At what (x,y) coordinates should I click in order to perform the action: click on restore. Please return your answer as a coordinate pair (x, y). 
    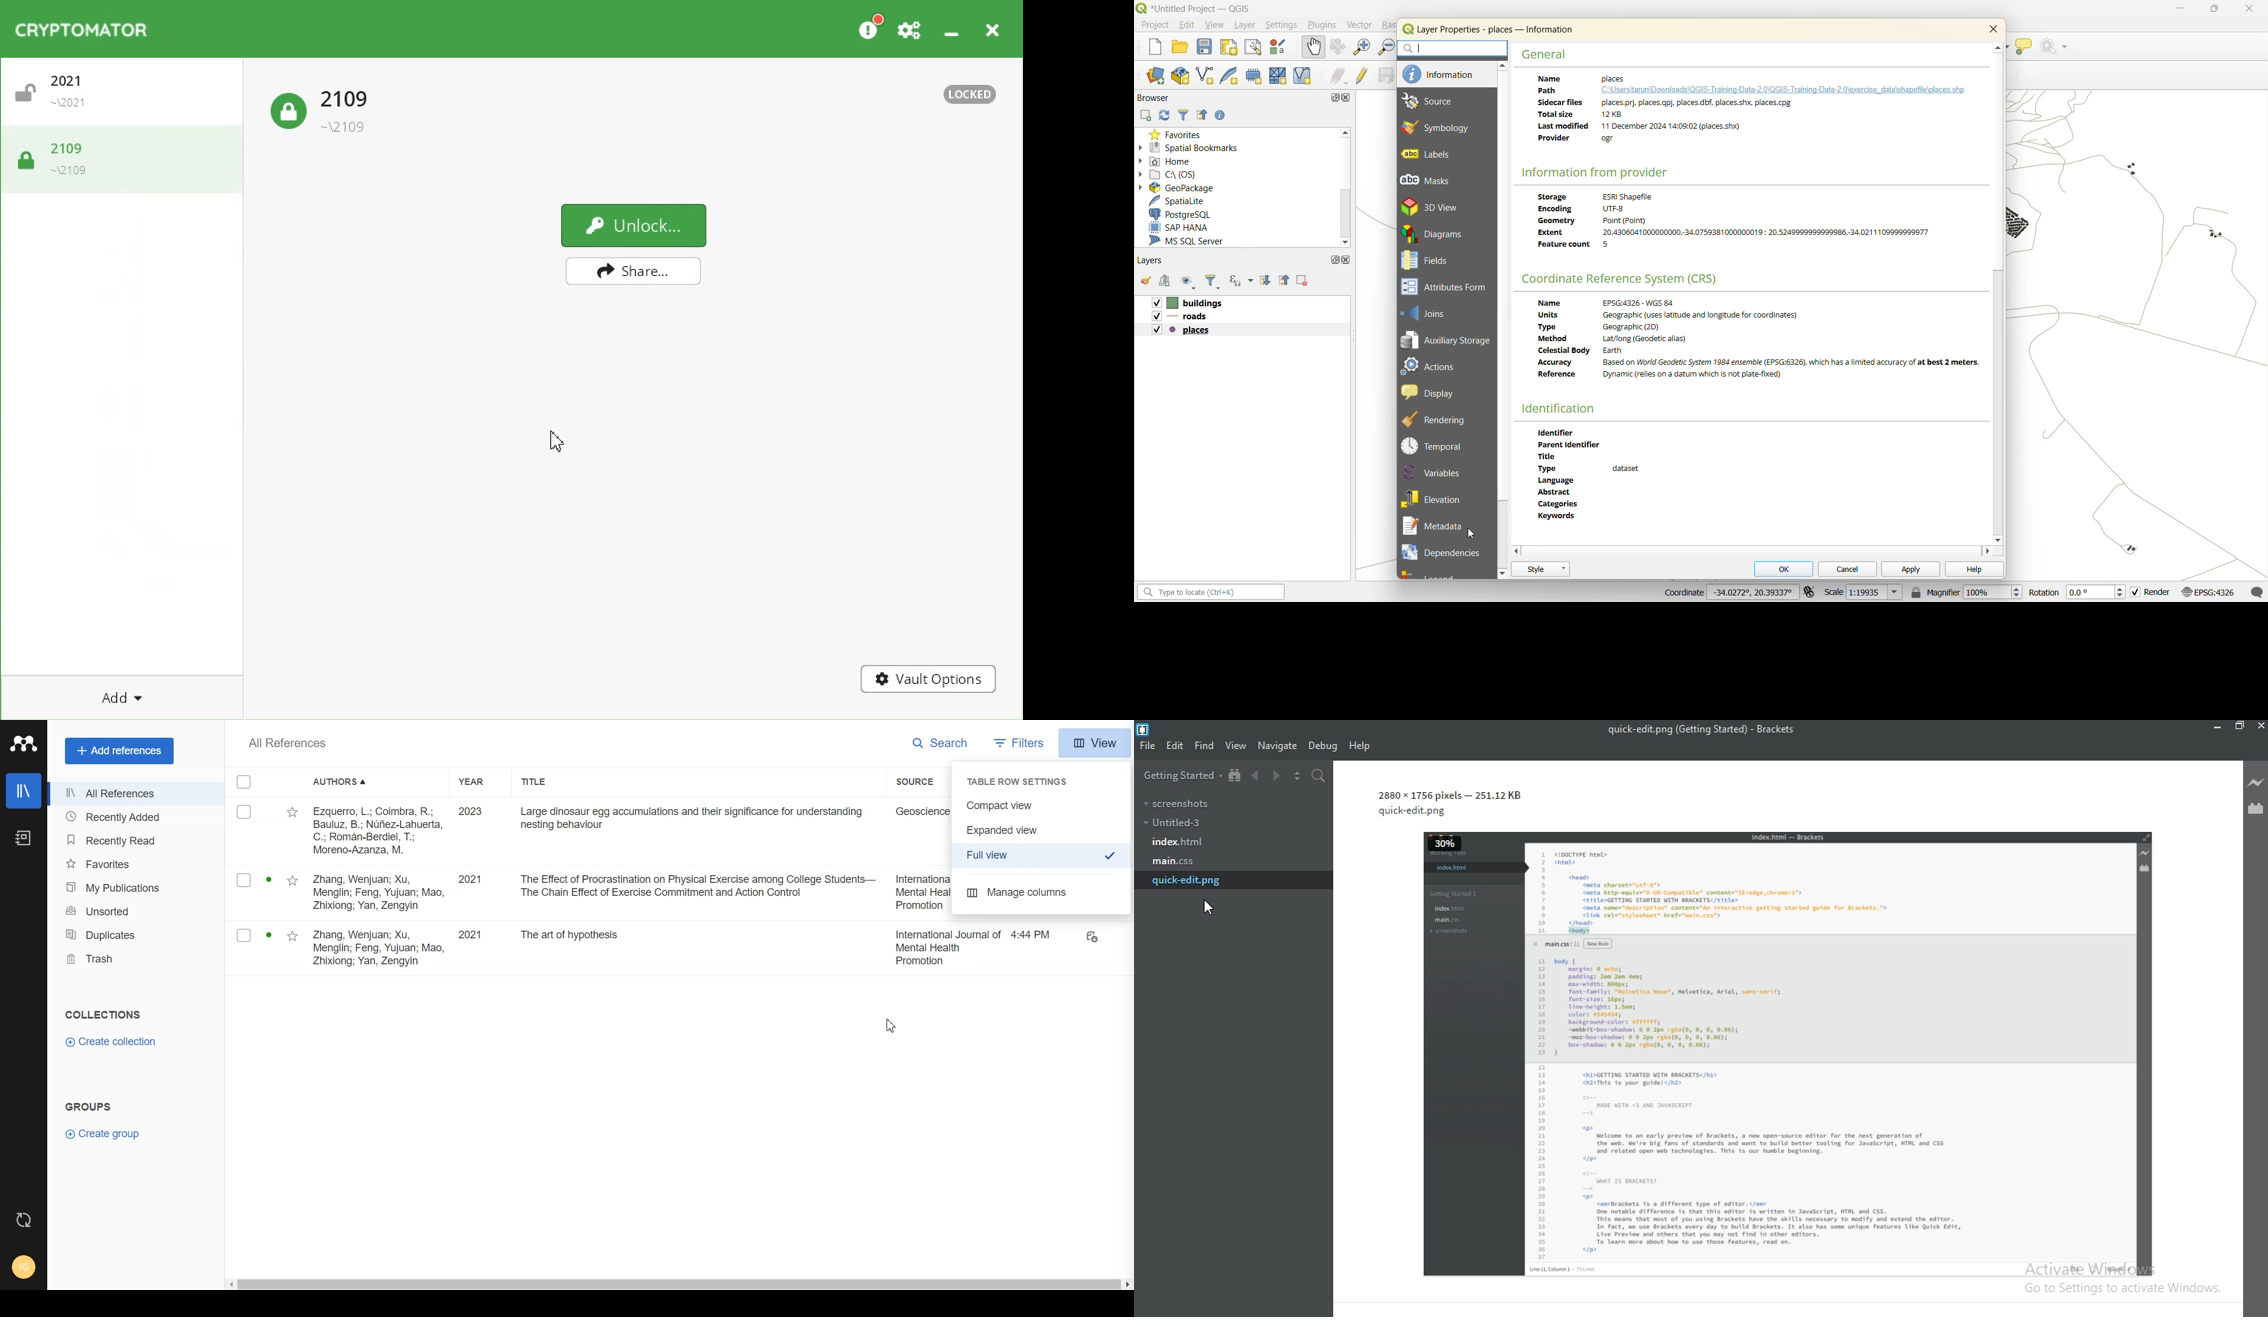
    Looking at the image, I should click on (2239, 727).